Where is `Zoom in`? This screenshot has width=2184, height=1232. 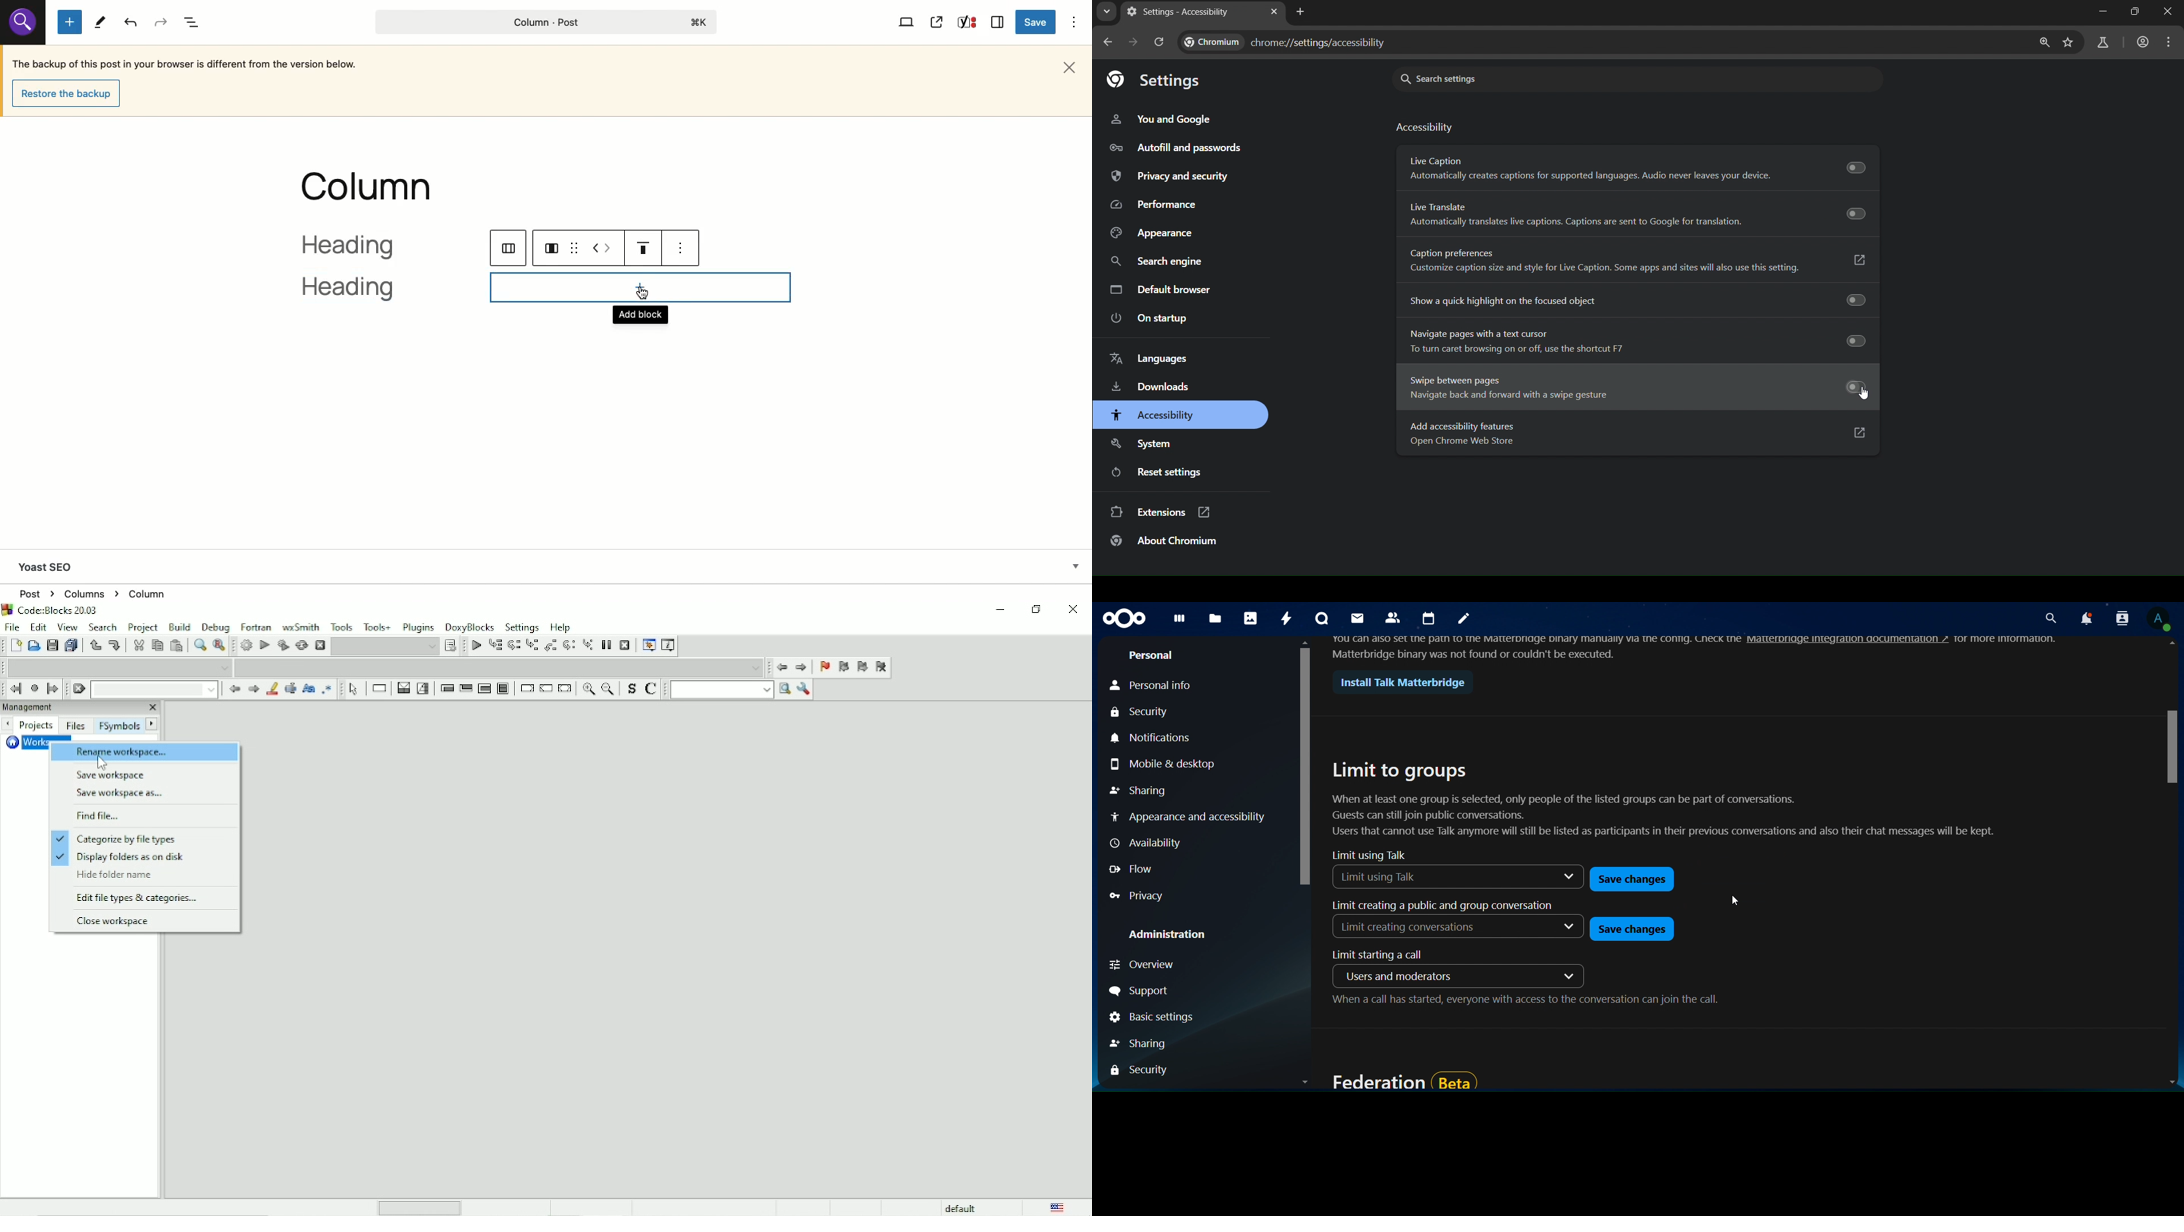
Zoom in is located at coordinates (588, 690).